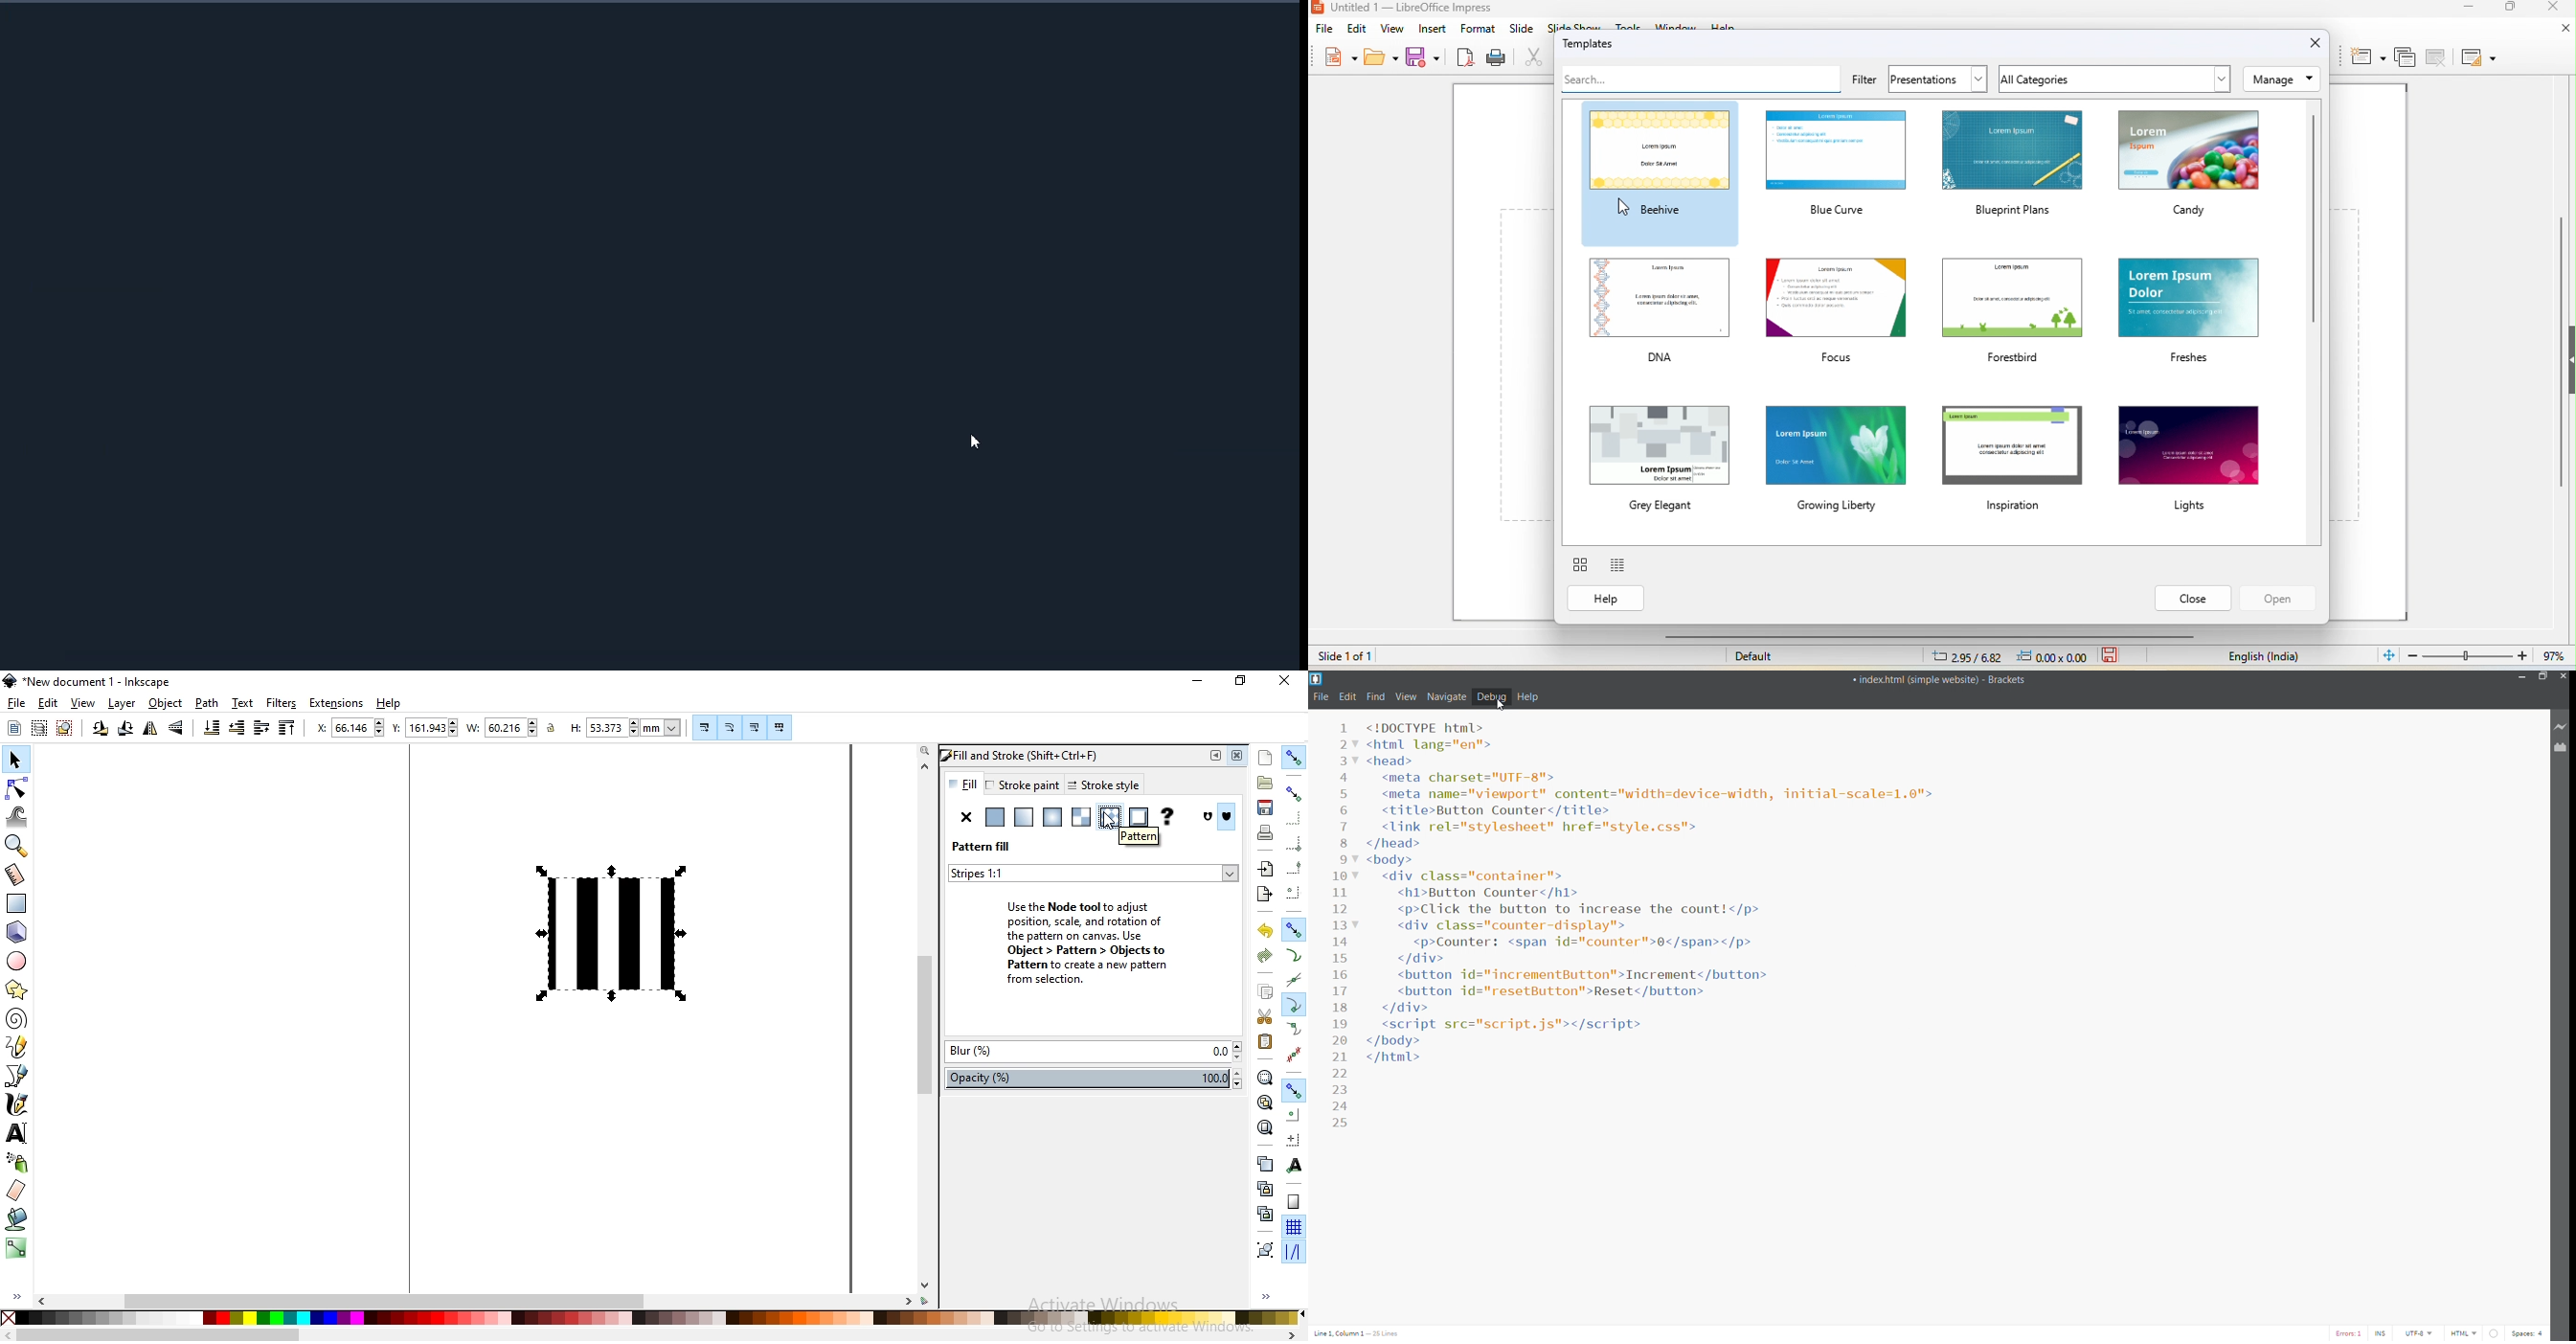  I want to click on snap to paths, so click(1295, 955).